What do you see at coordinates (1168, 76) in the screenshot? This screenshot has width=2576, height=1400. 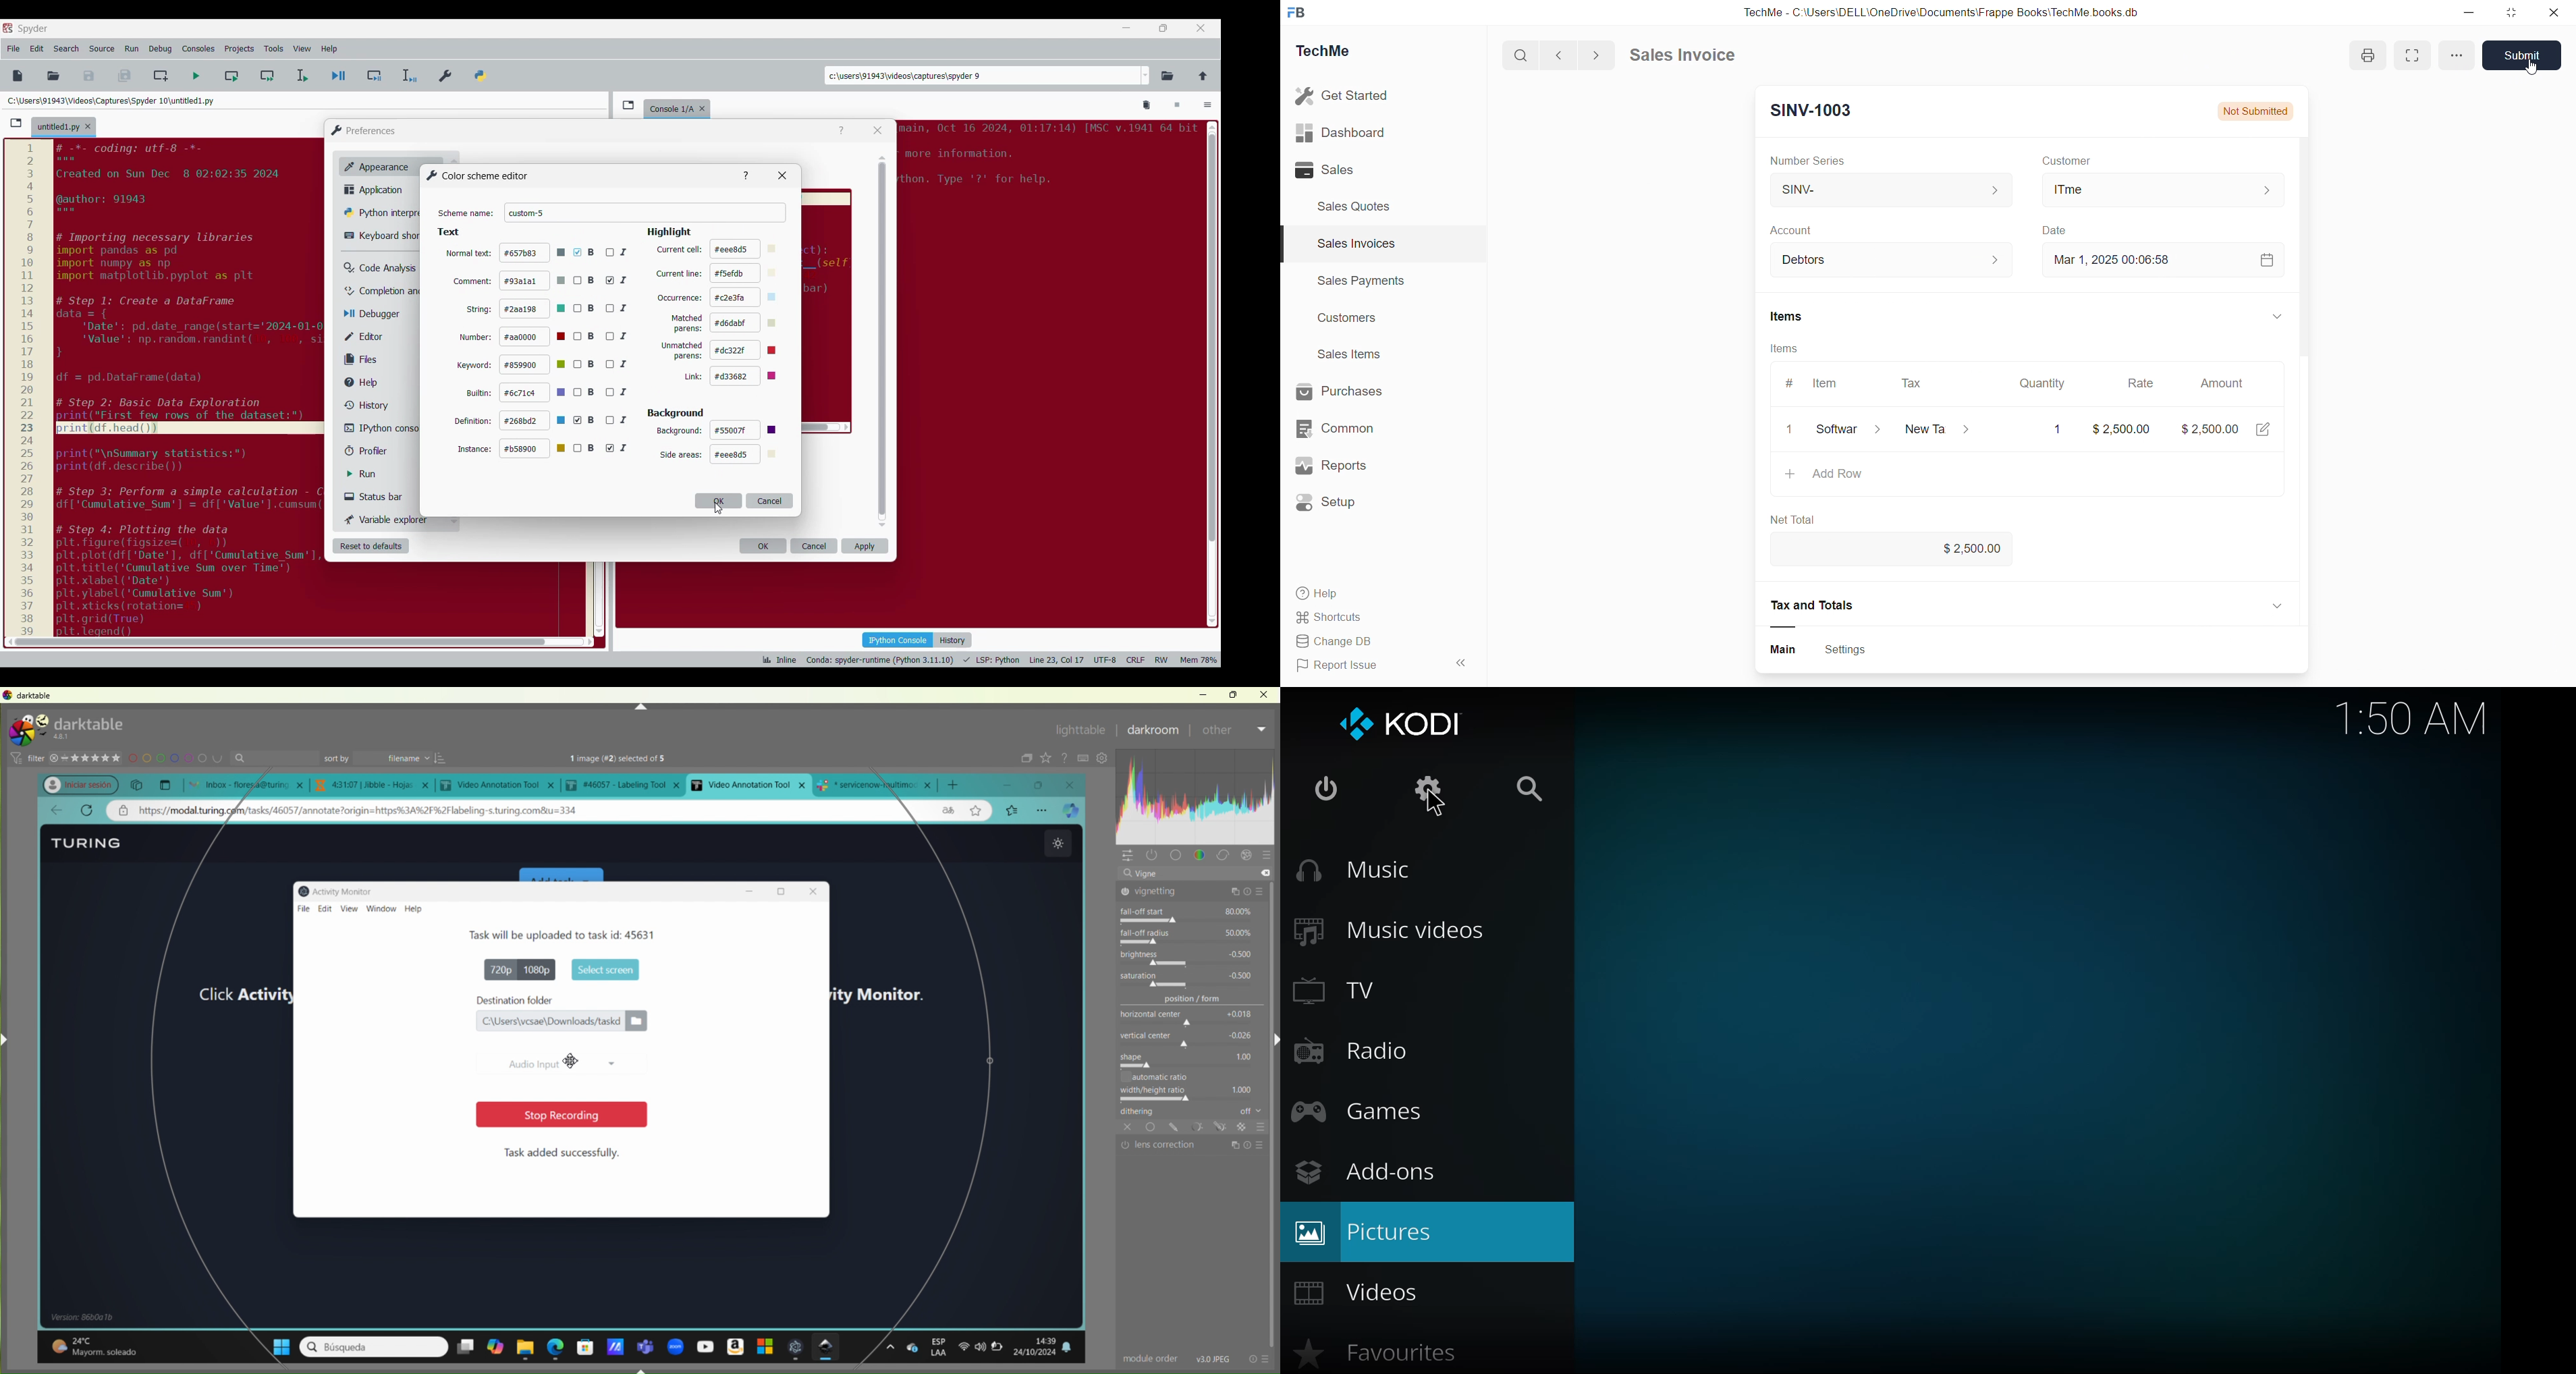 I see `Browse a working directory` at bounding box center [1168, 76].